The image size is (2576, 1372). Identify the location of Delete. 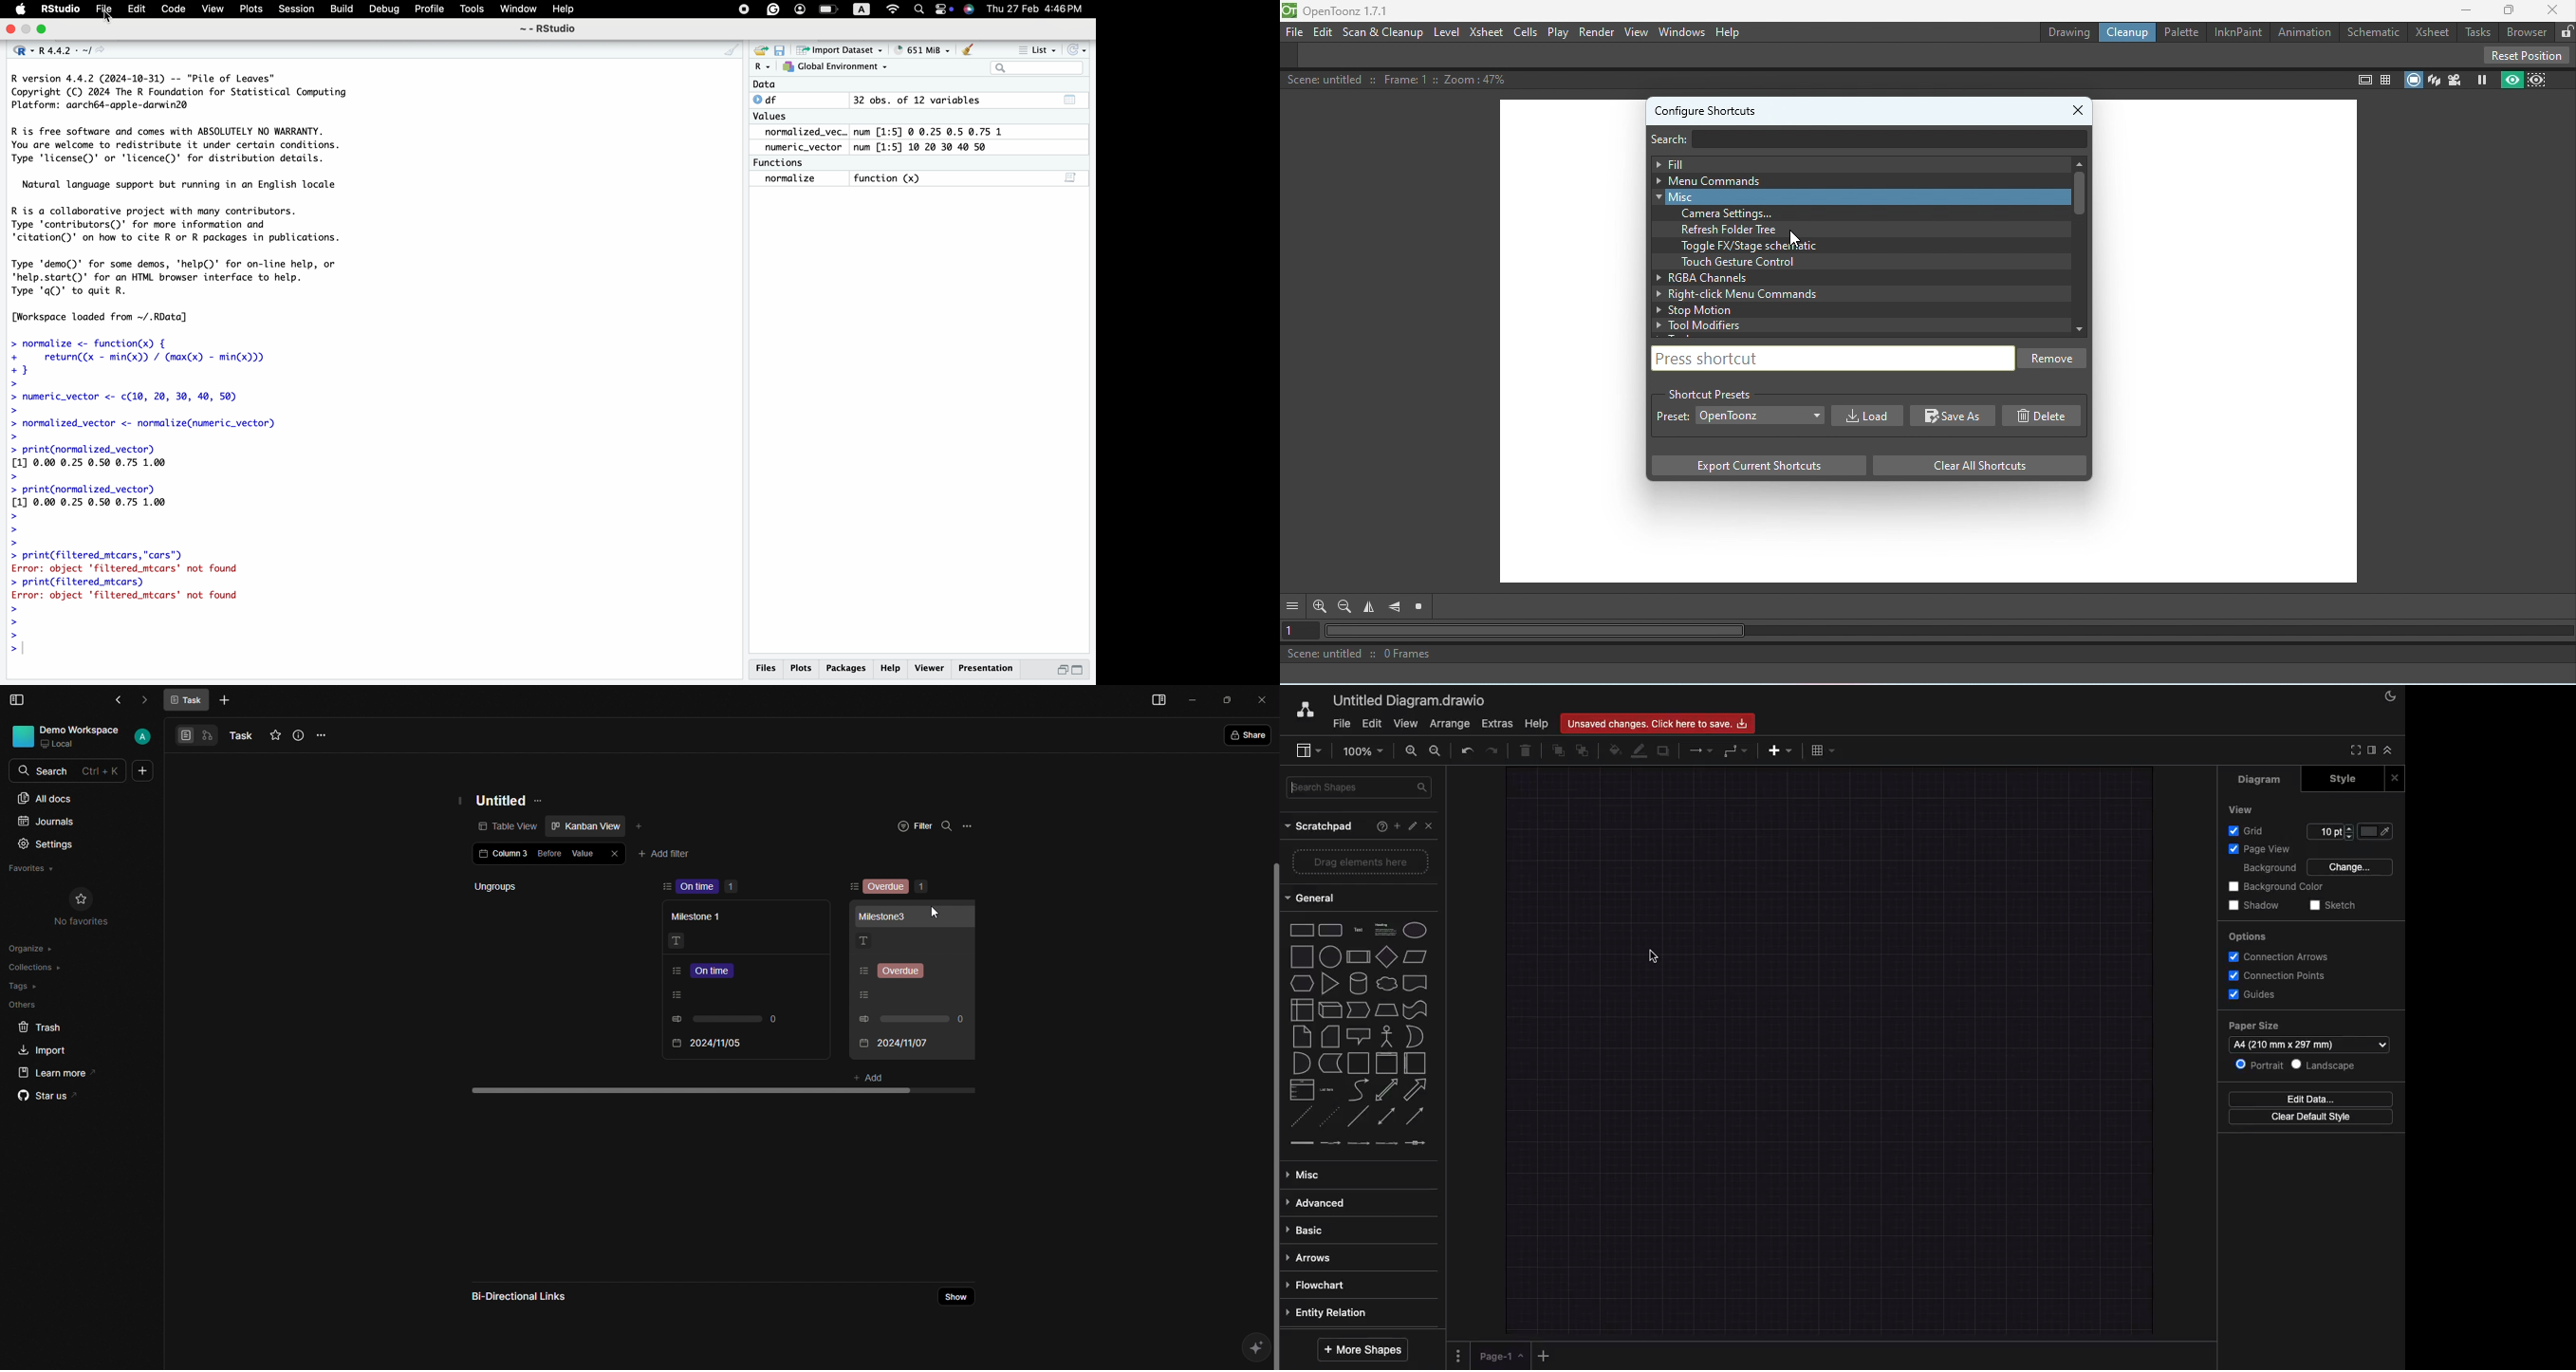
(2047, 416).